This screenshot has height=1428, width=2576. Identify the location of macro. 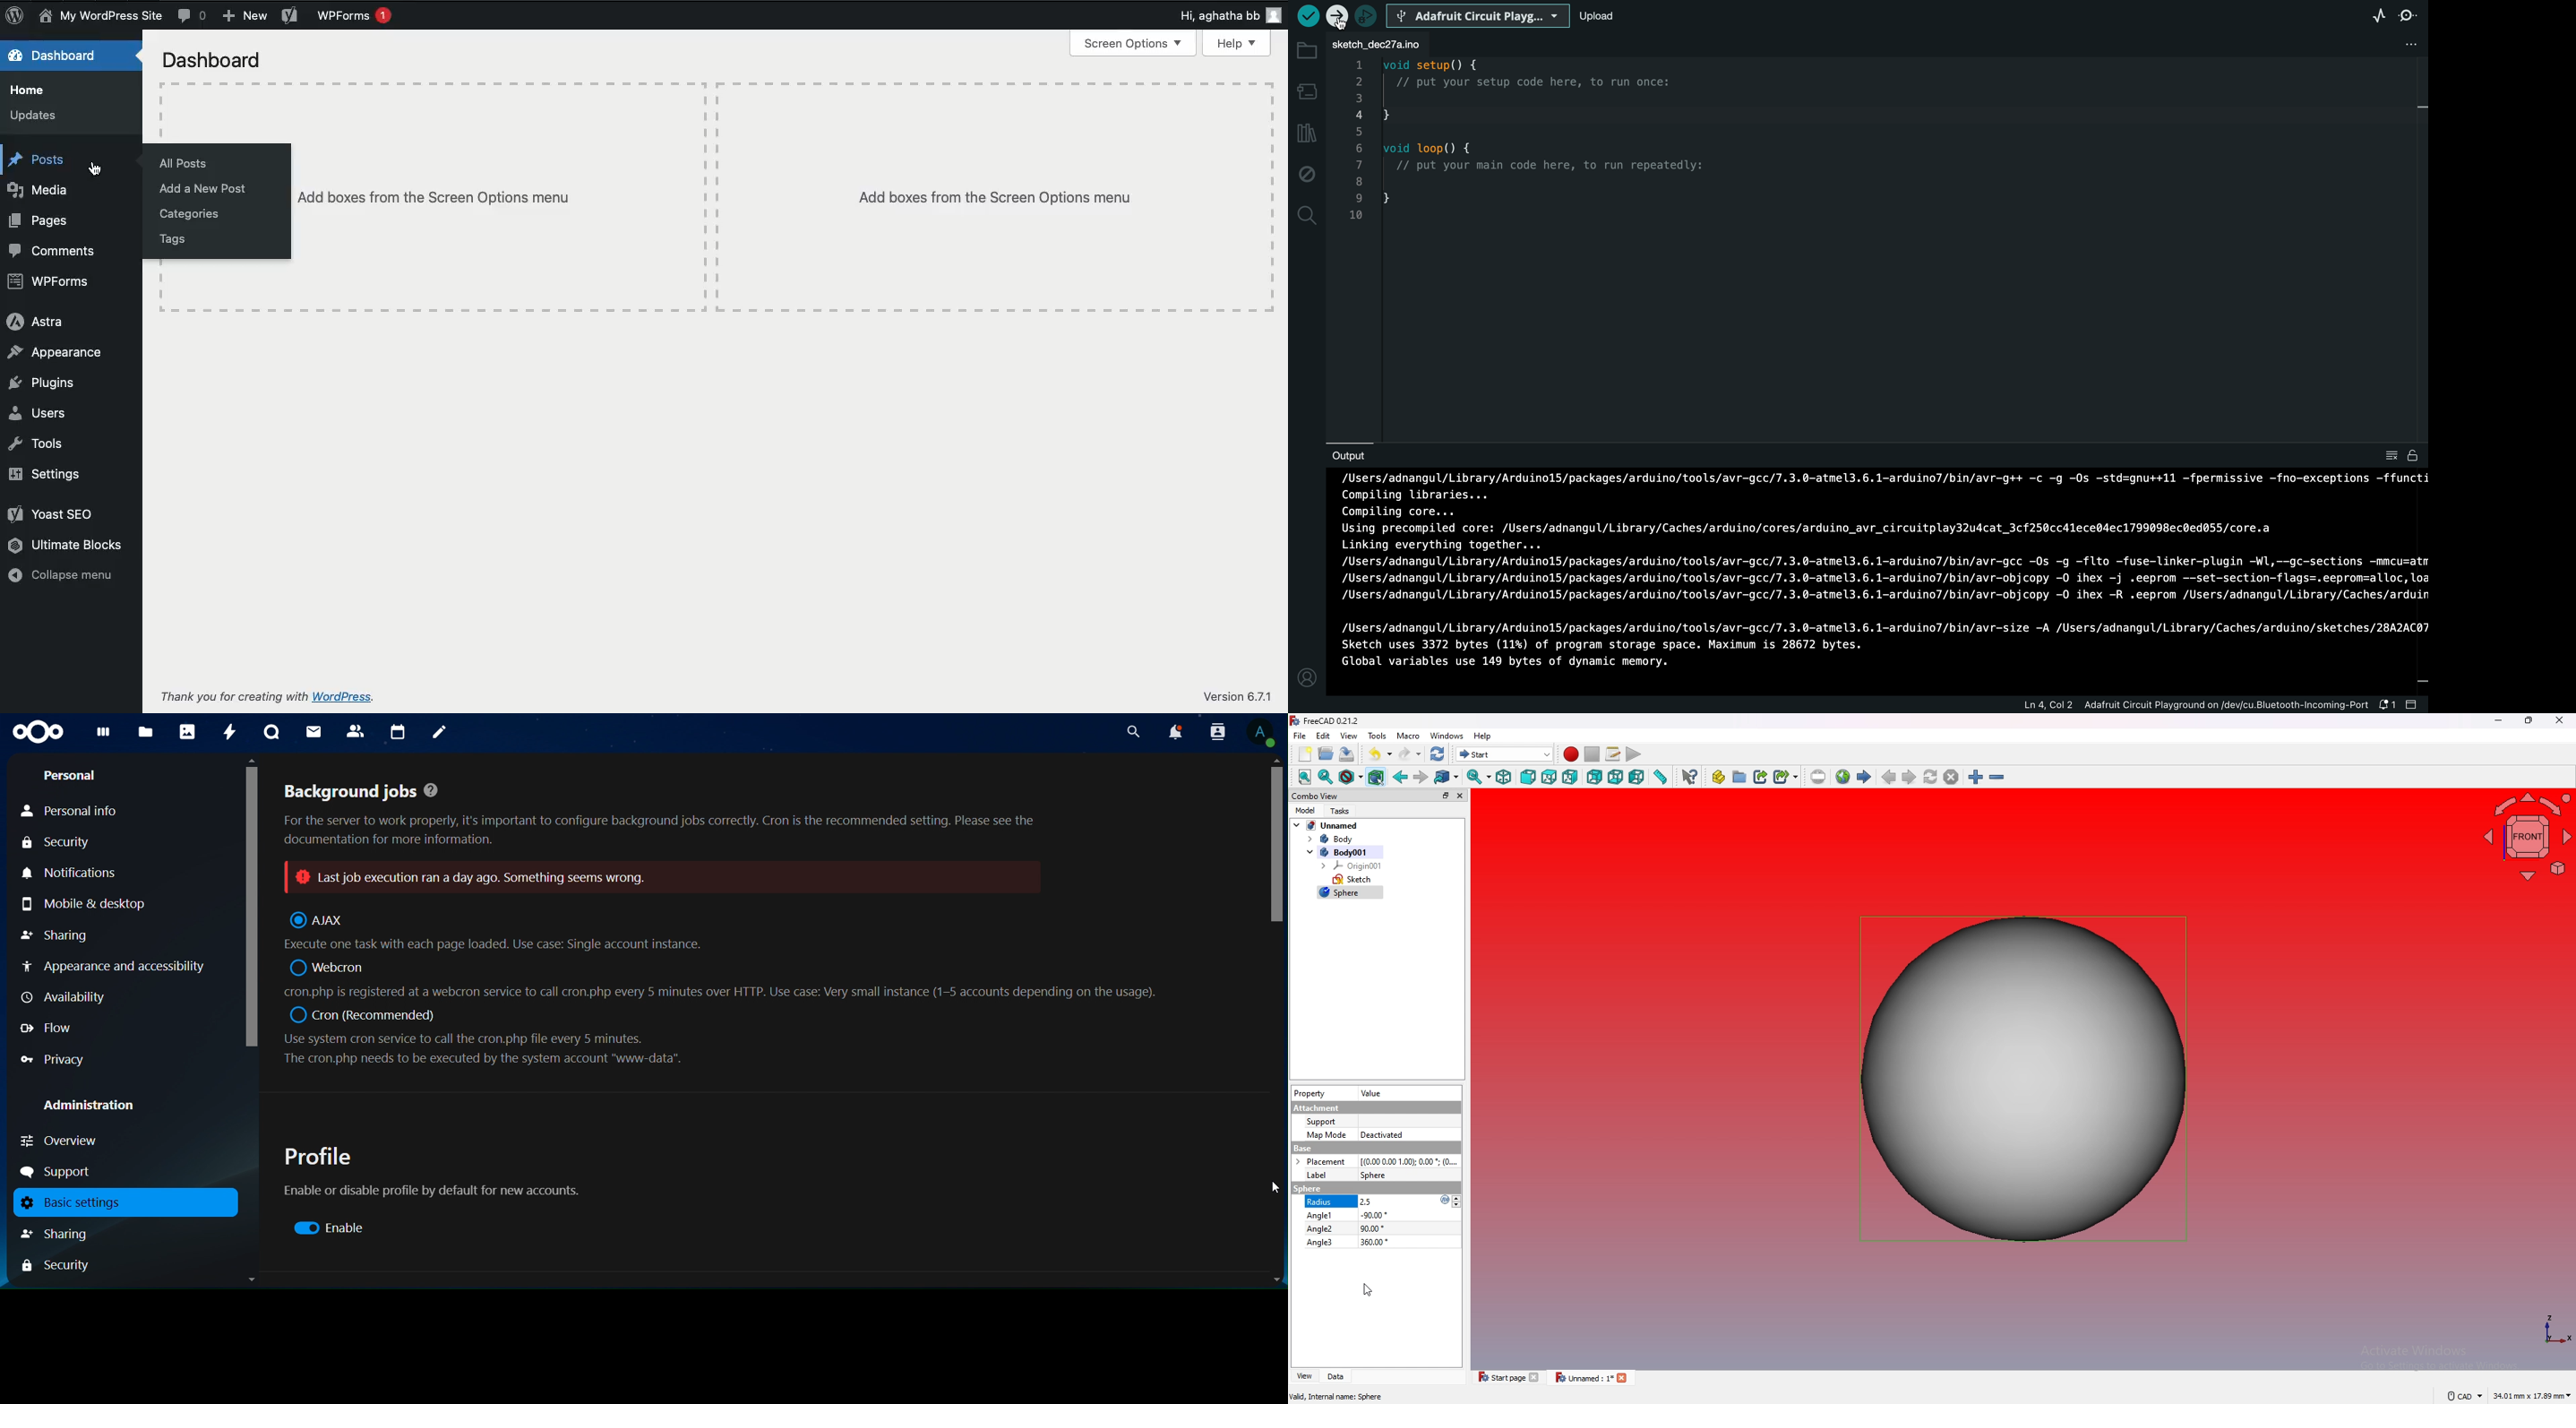
(1408, 736).